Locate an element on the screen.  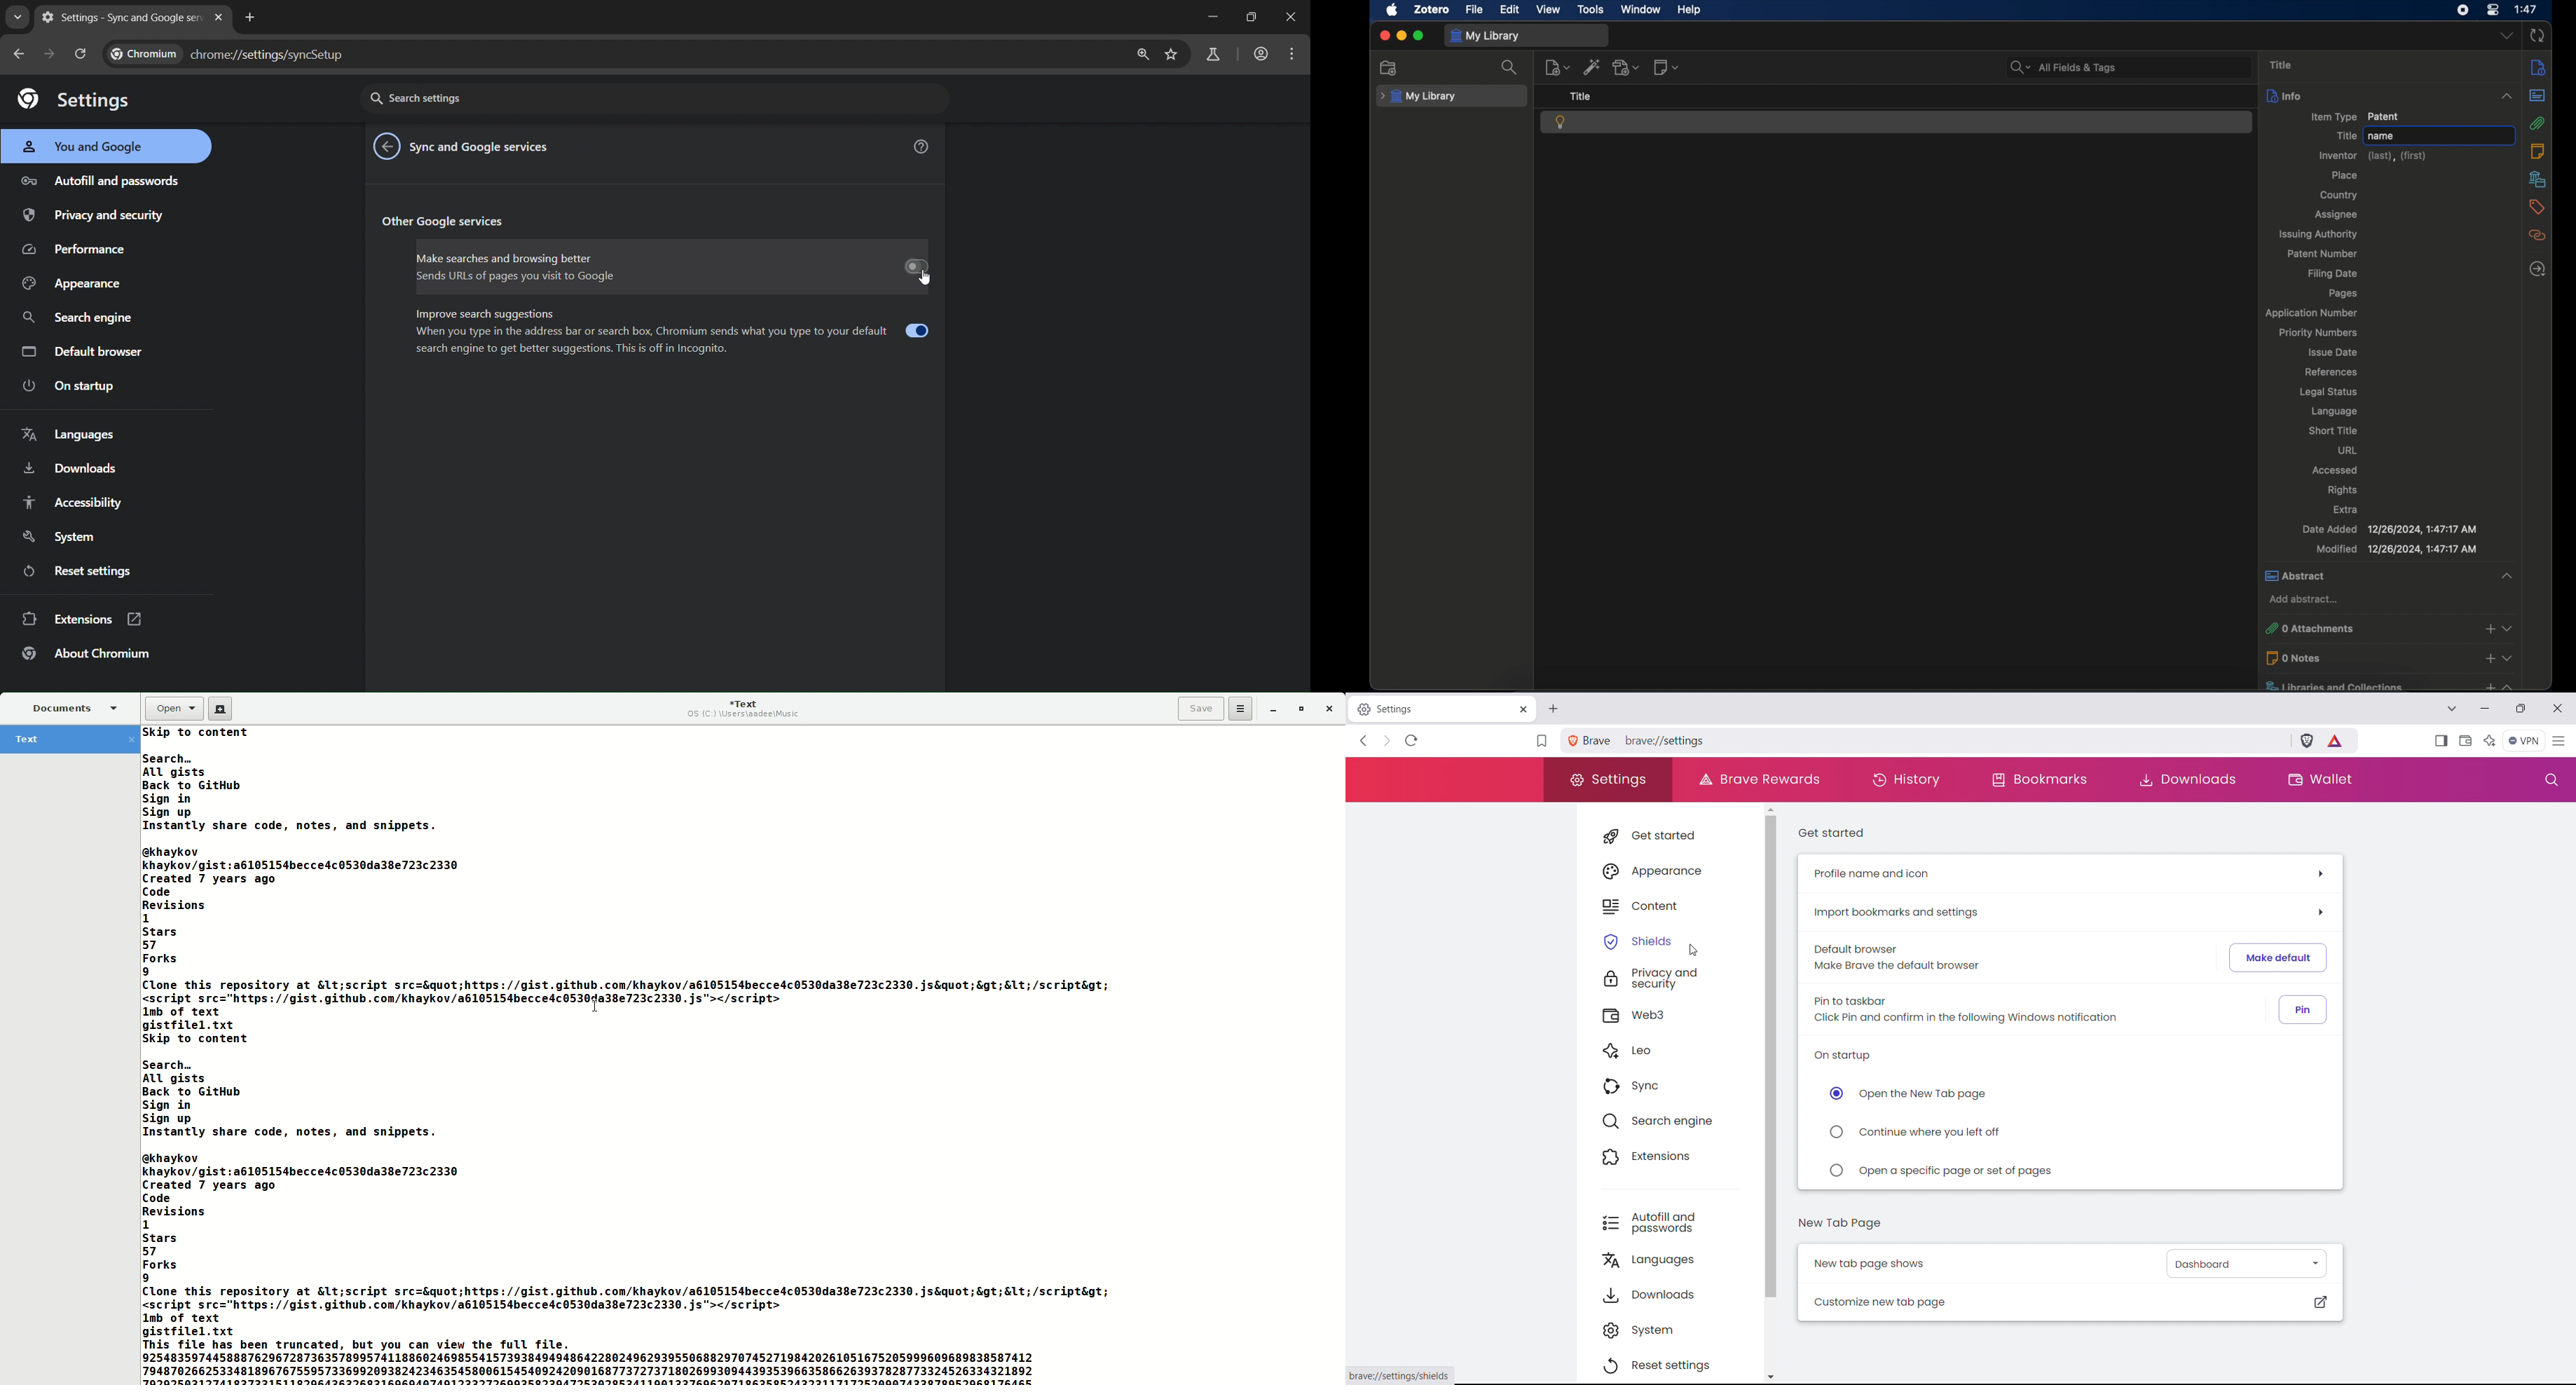
close is located at coordinates (1385, 35).